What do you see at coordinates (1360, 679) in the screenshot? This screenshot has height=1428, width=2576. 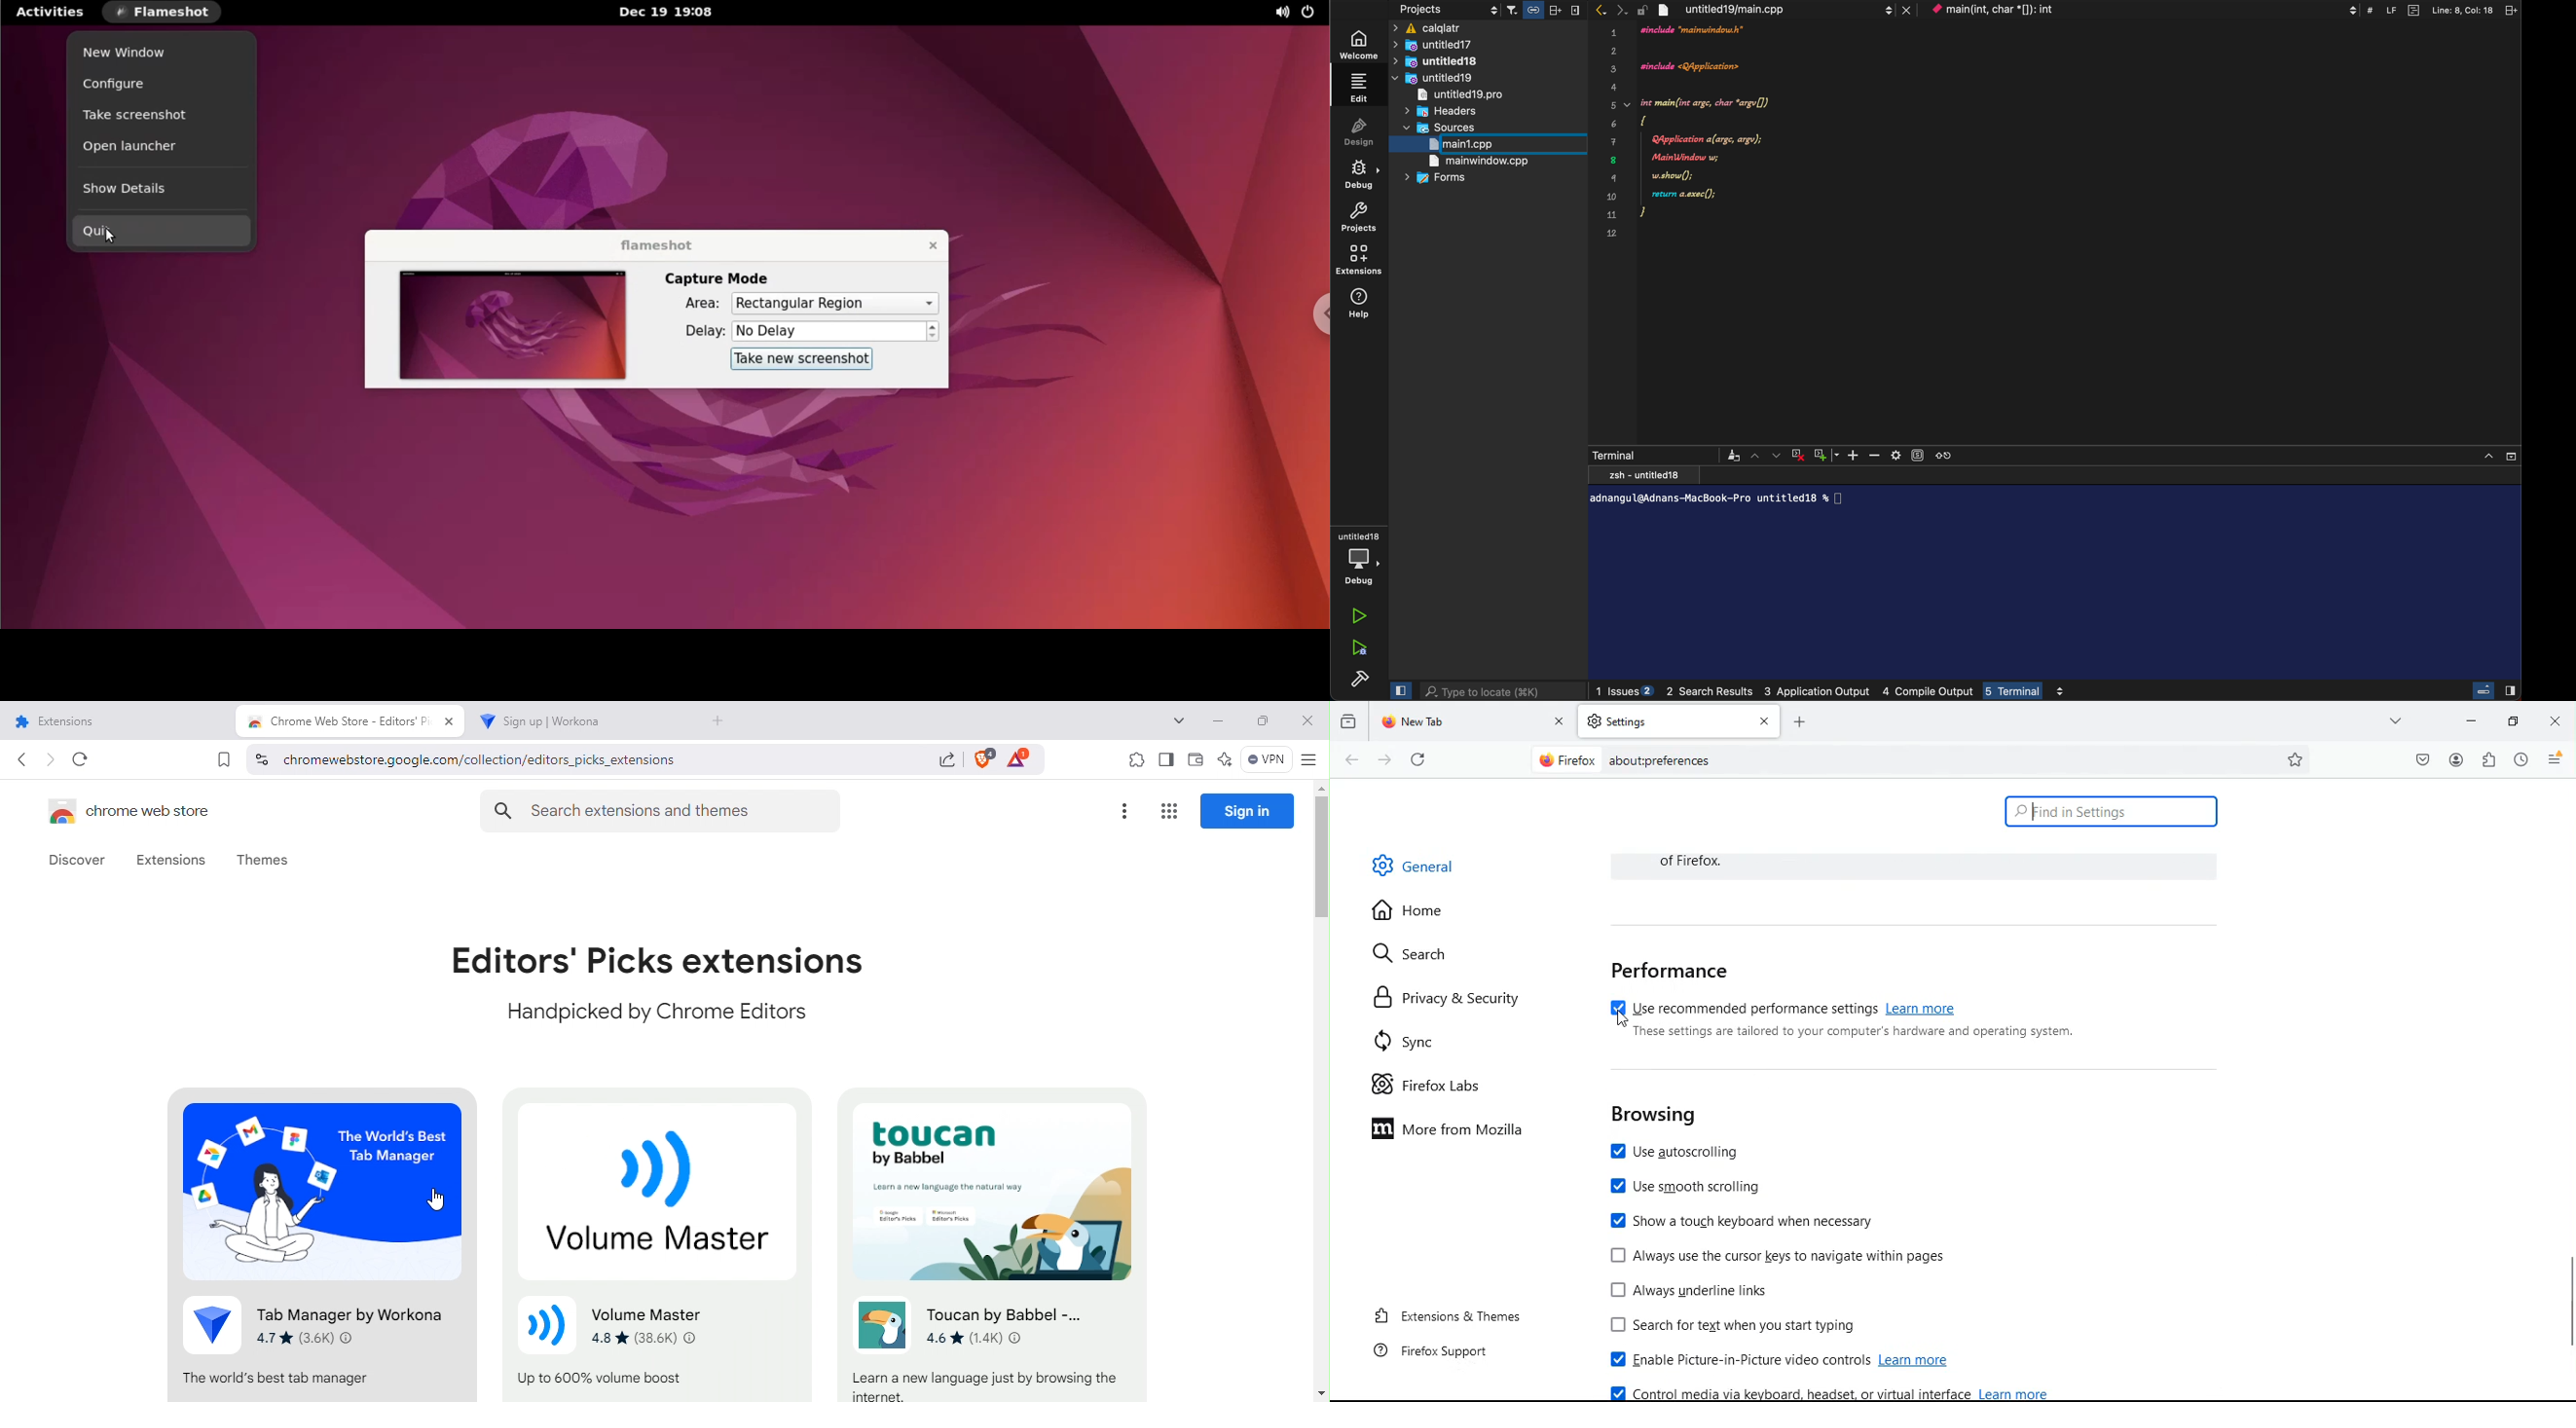 I see `build` at bounding box center [1360, 679].